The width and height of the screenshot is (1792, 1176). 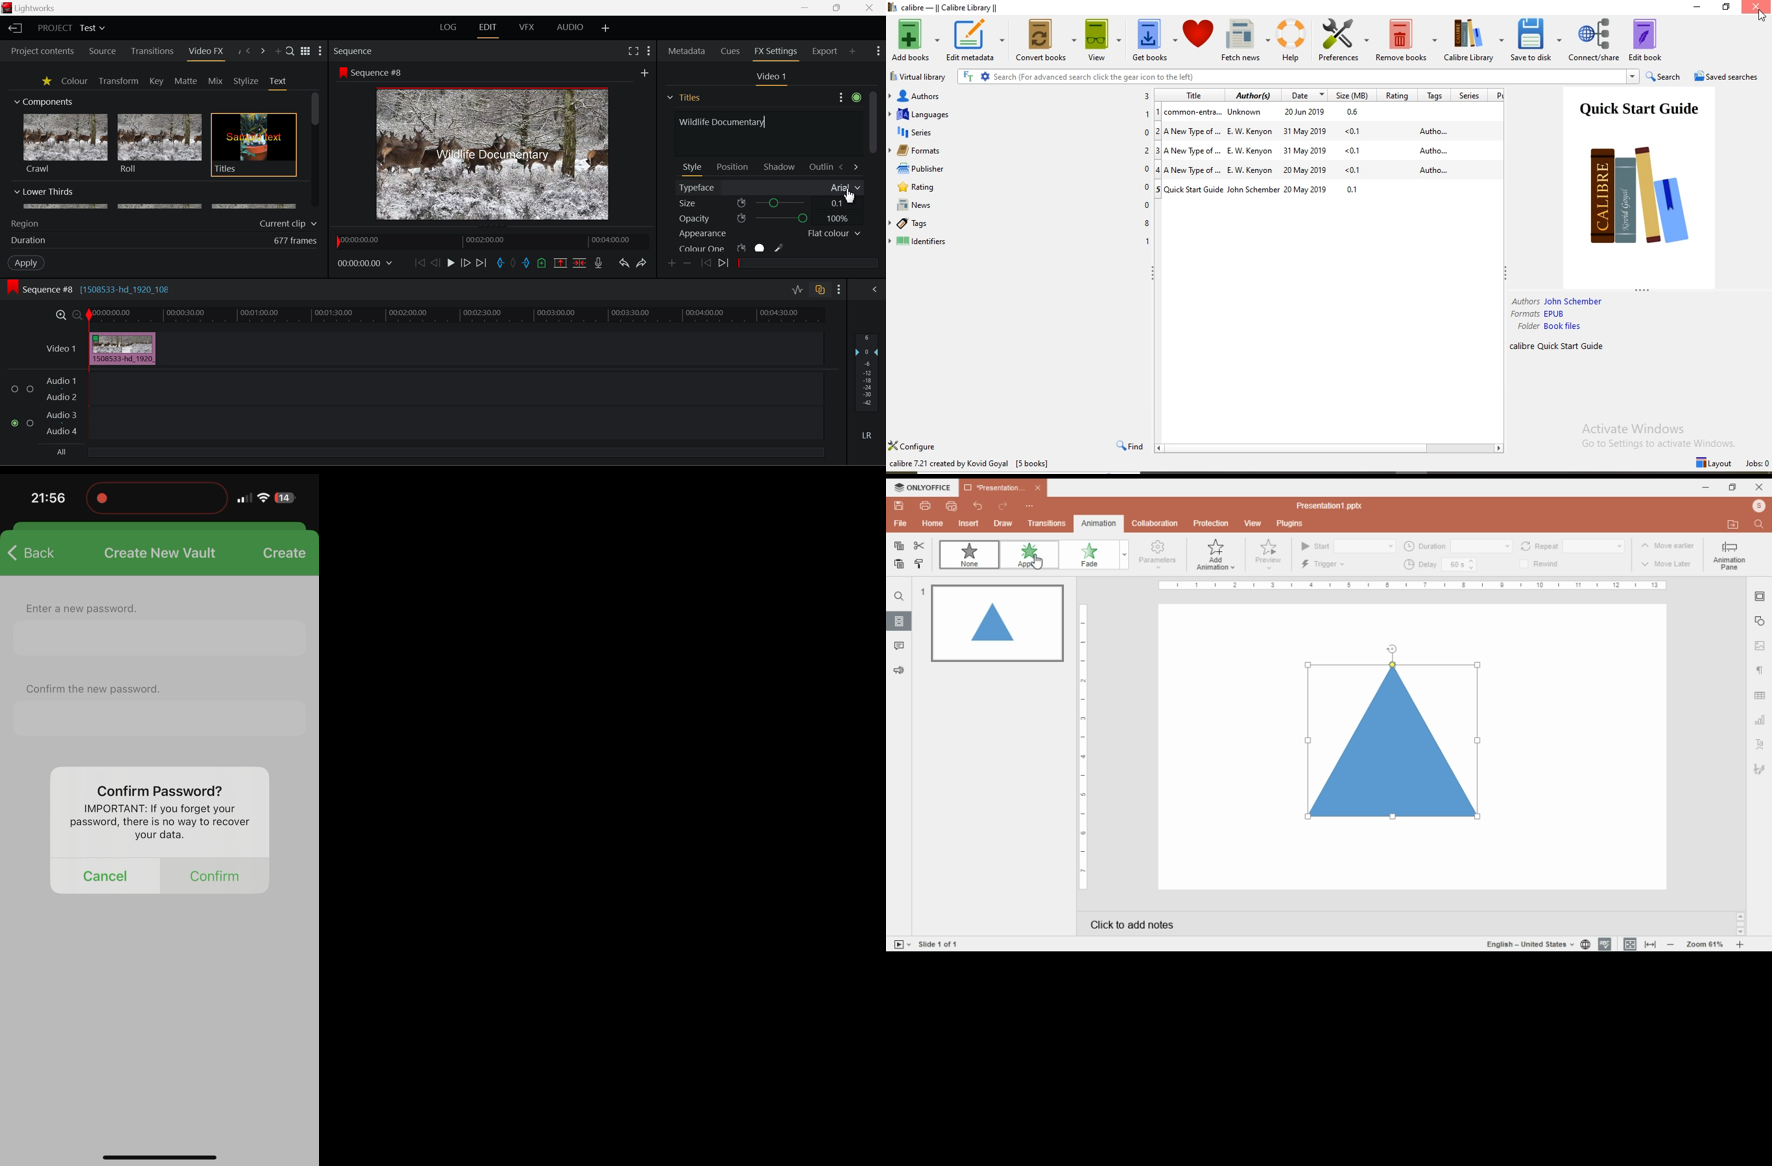 I want to click on animation pane, so click(x=1727, y=555).